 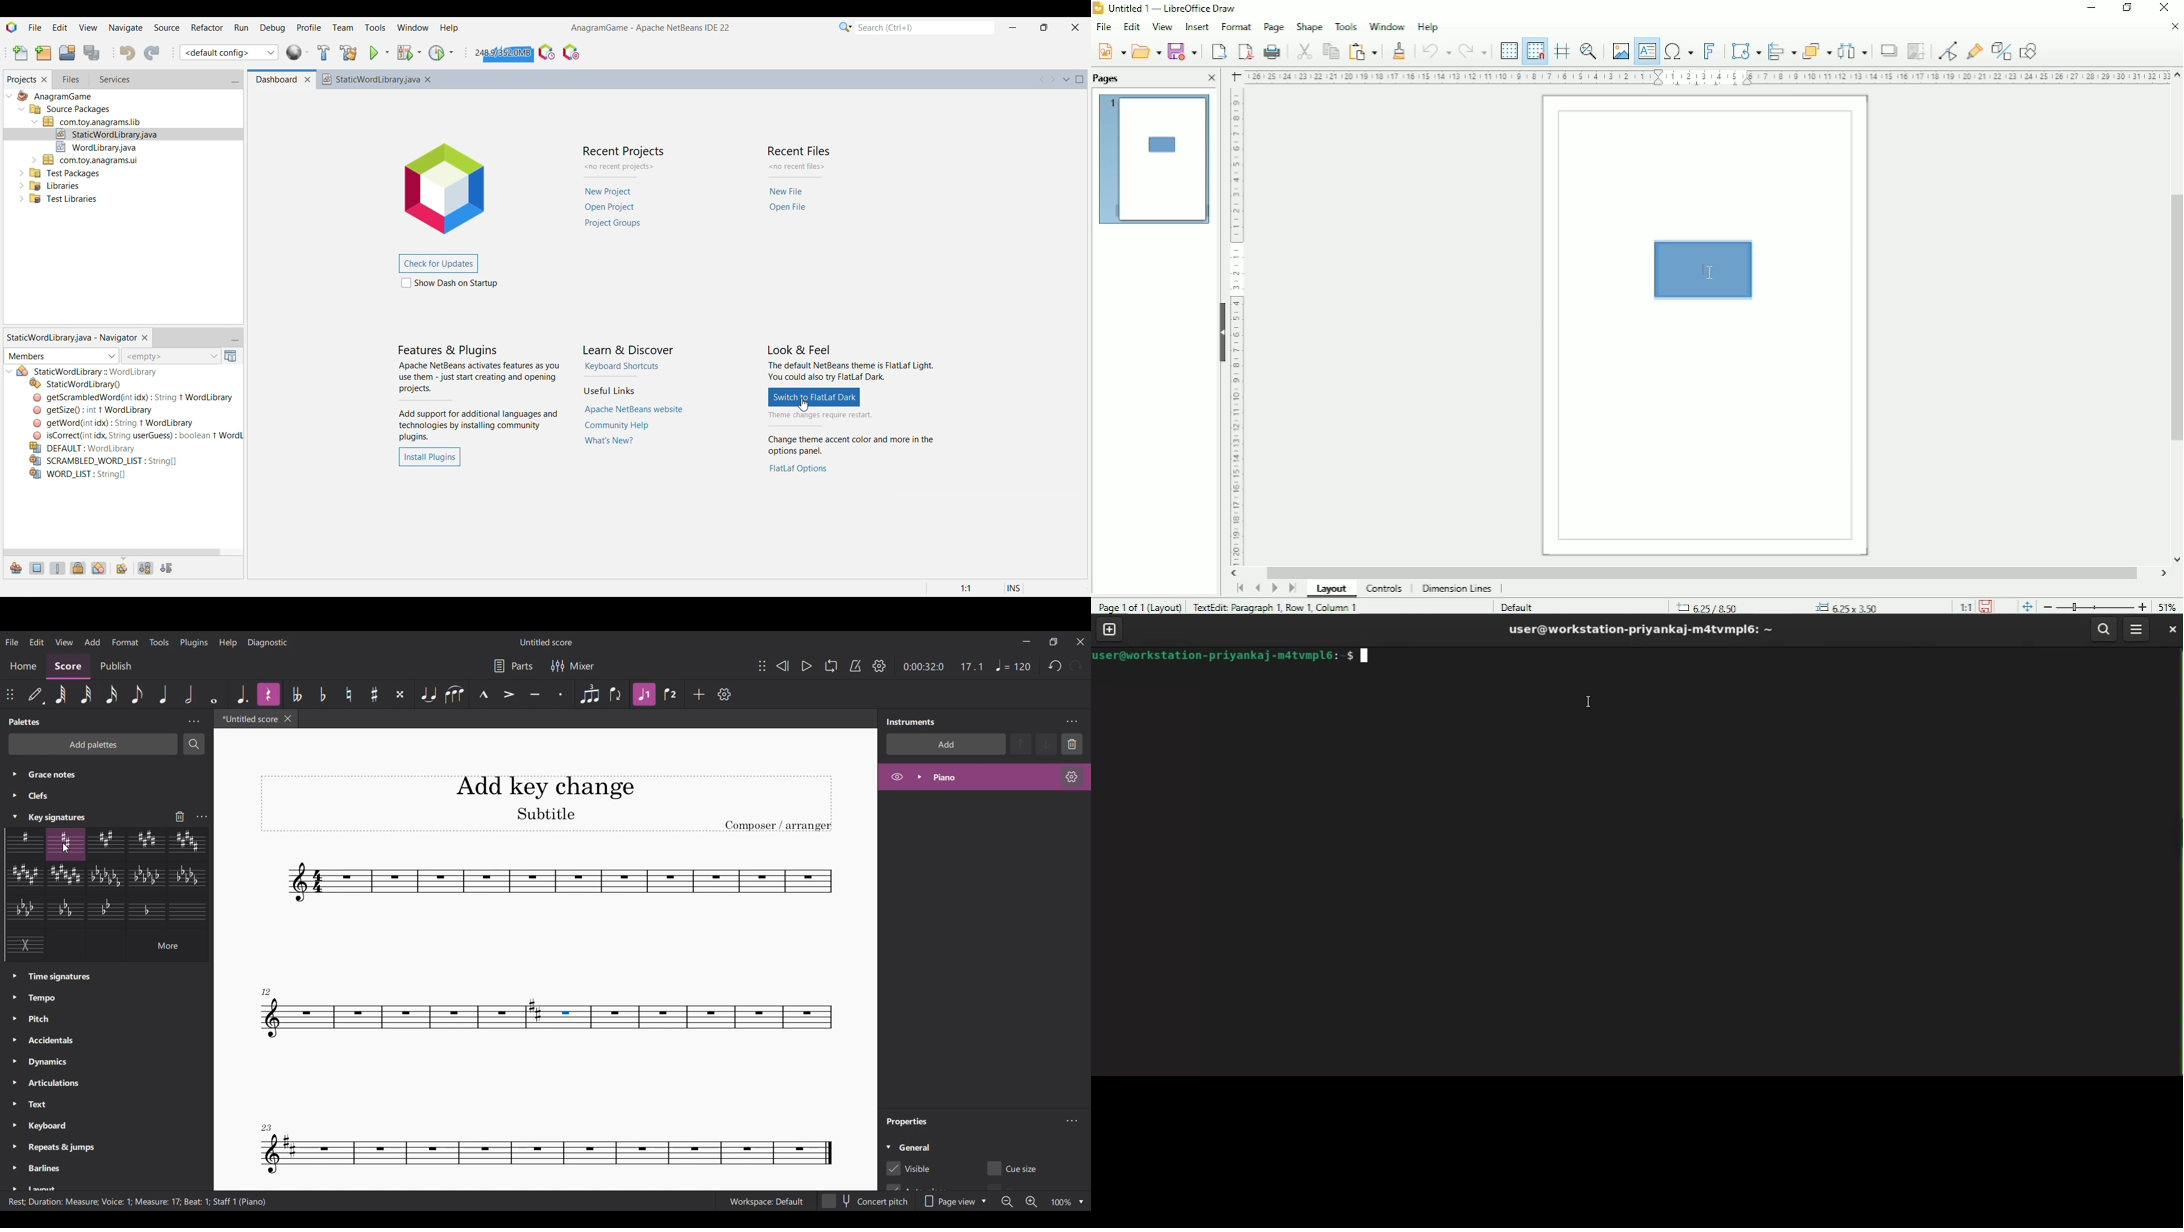 What do you see at coordinates (1055, 665) in the screenshot?
I see `Undo` at bounding box center [1055, 665].